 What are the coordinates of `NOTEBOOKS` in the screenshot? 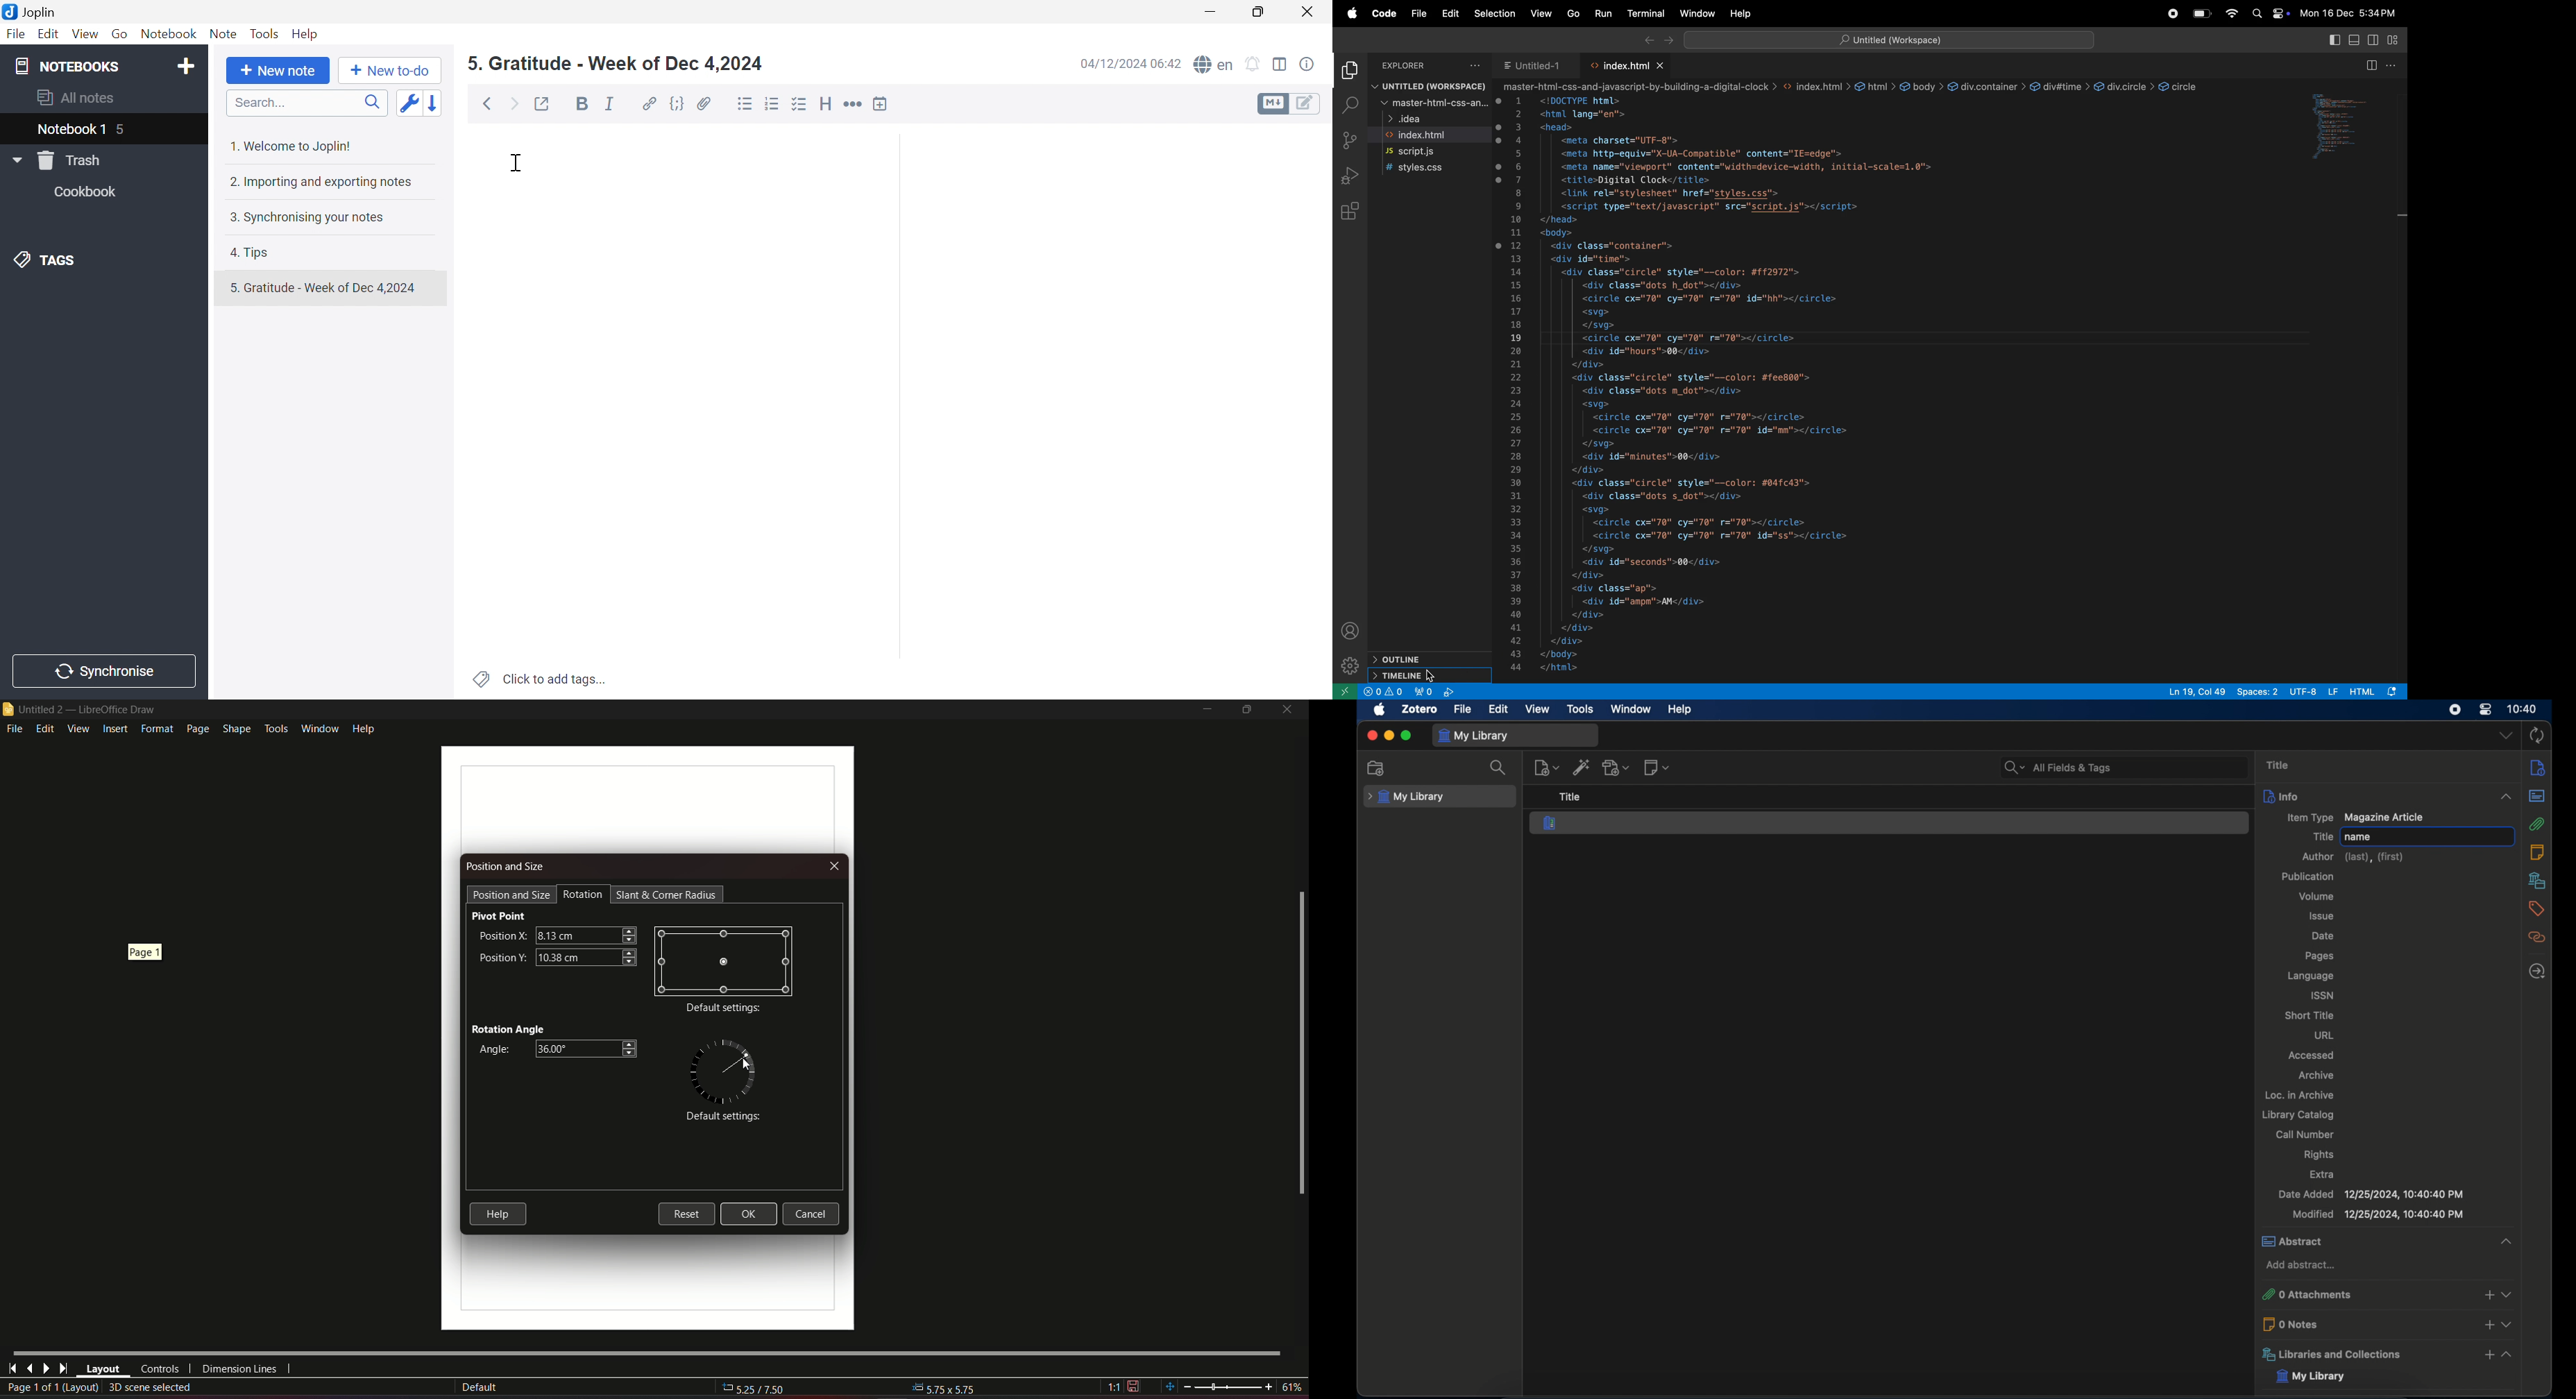 It's located at (65, 65).